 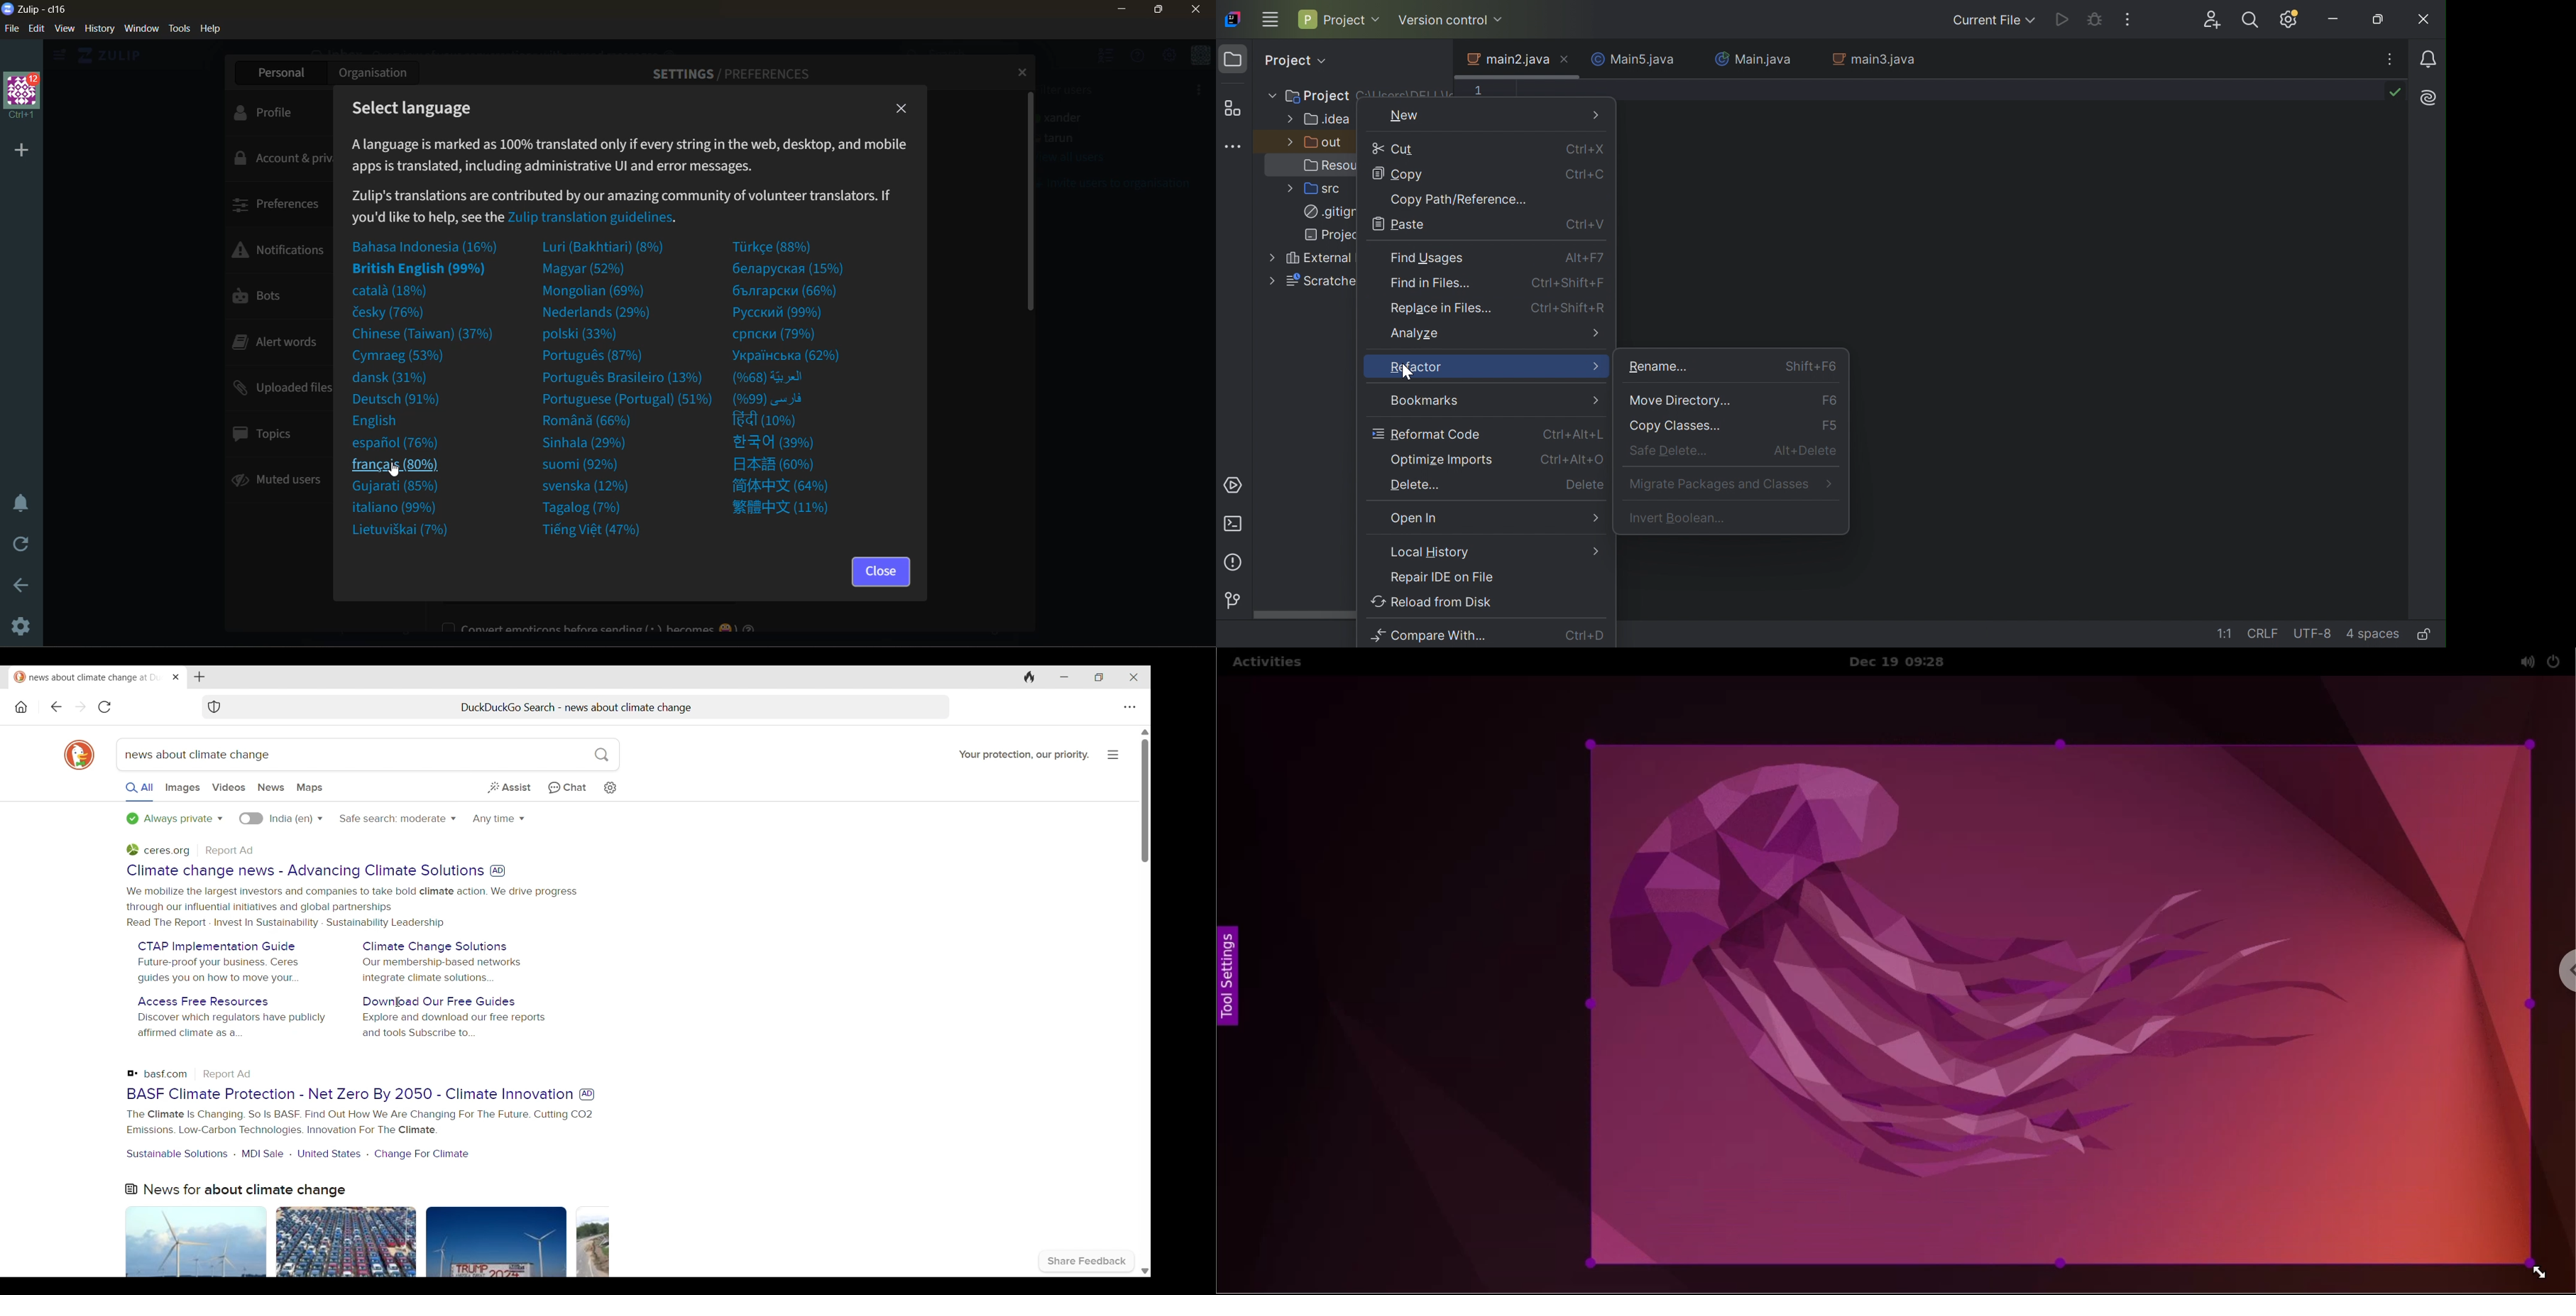 What do you see at coordinates (777, 399) in the screenshot?
I see `foreign language` at bounding box center [777, 399].